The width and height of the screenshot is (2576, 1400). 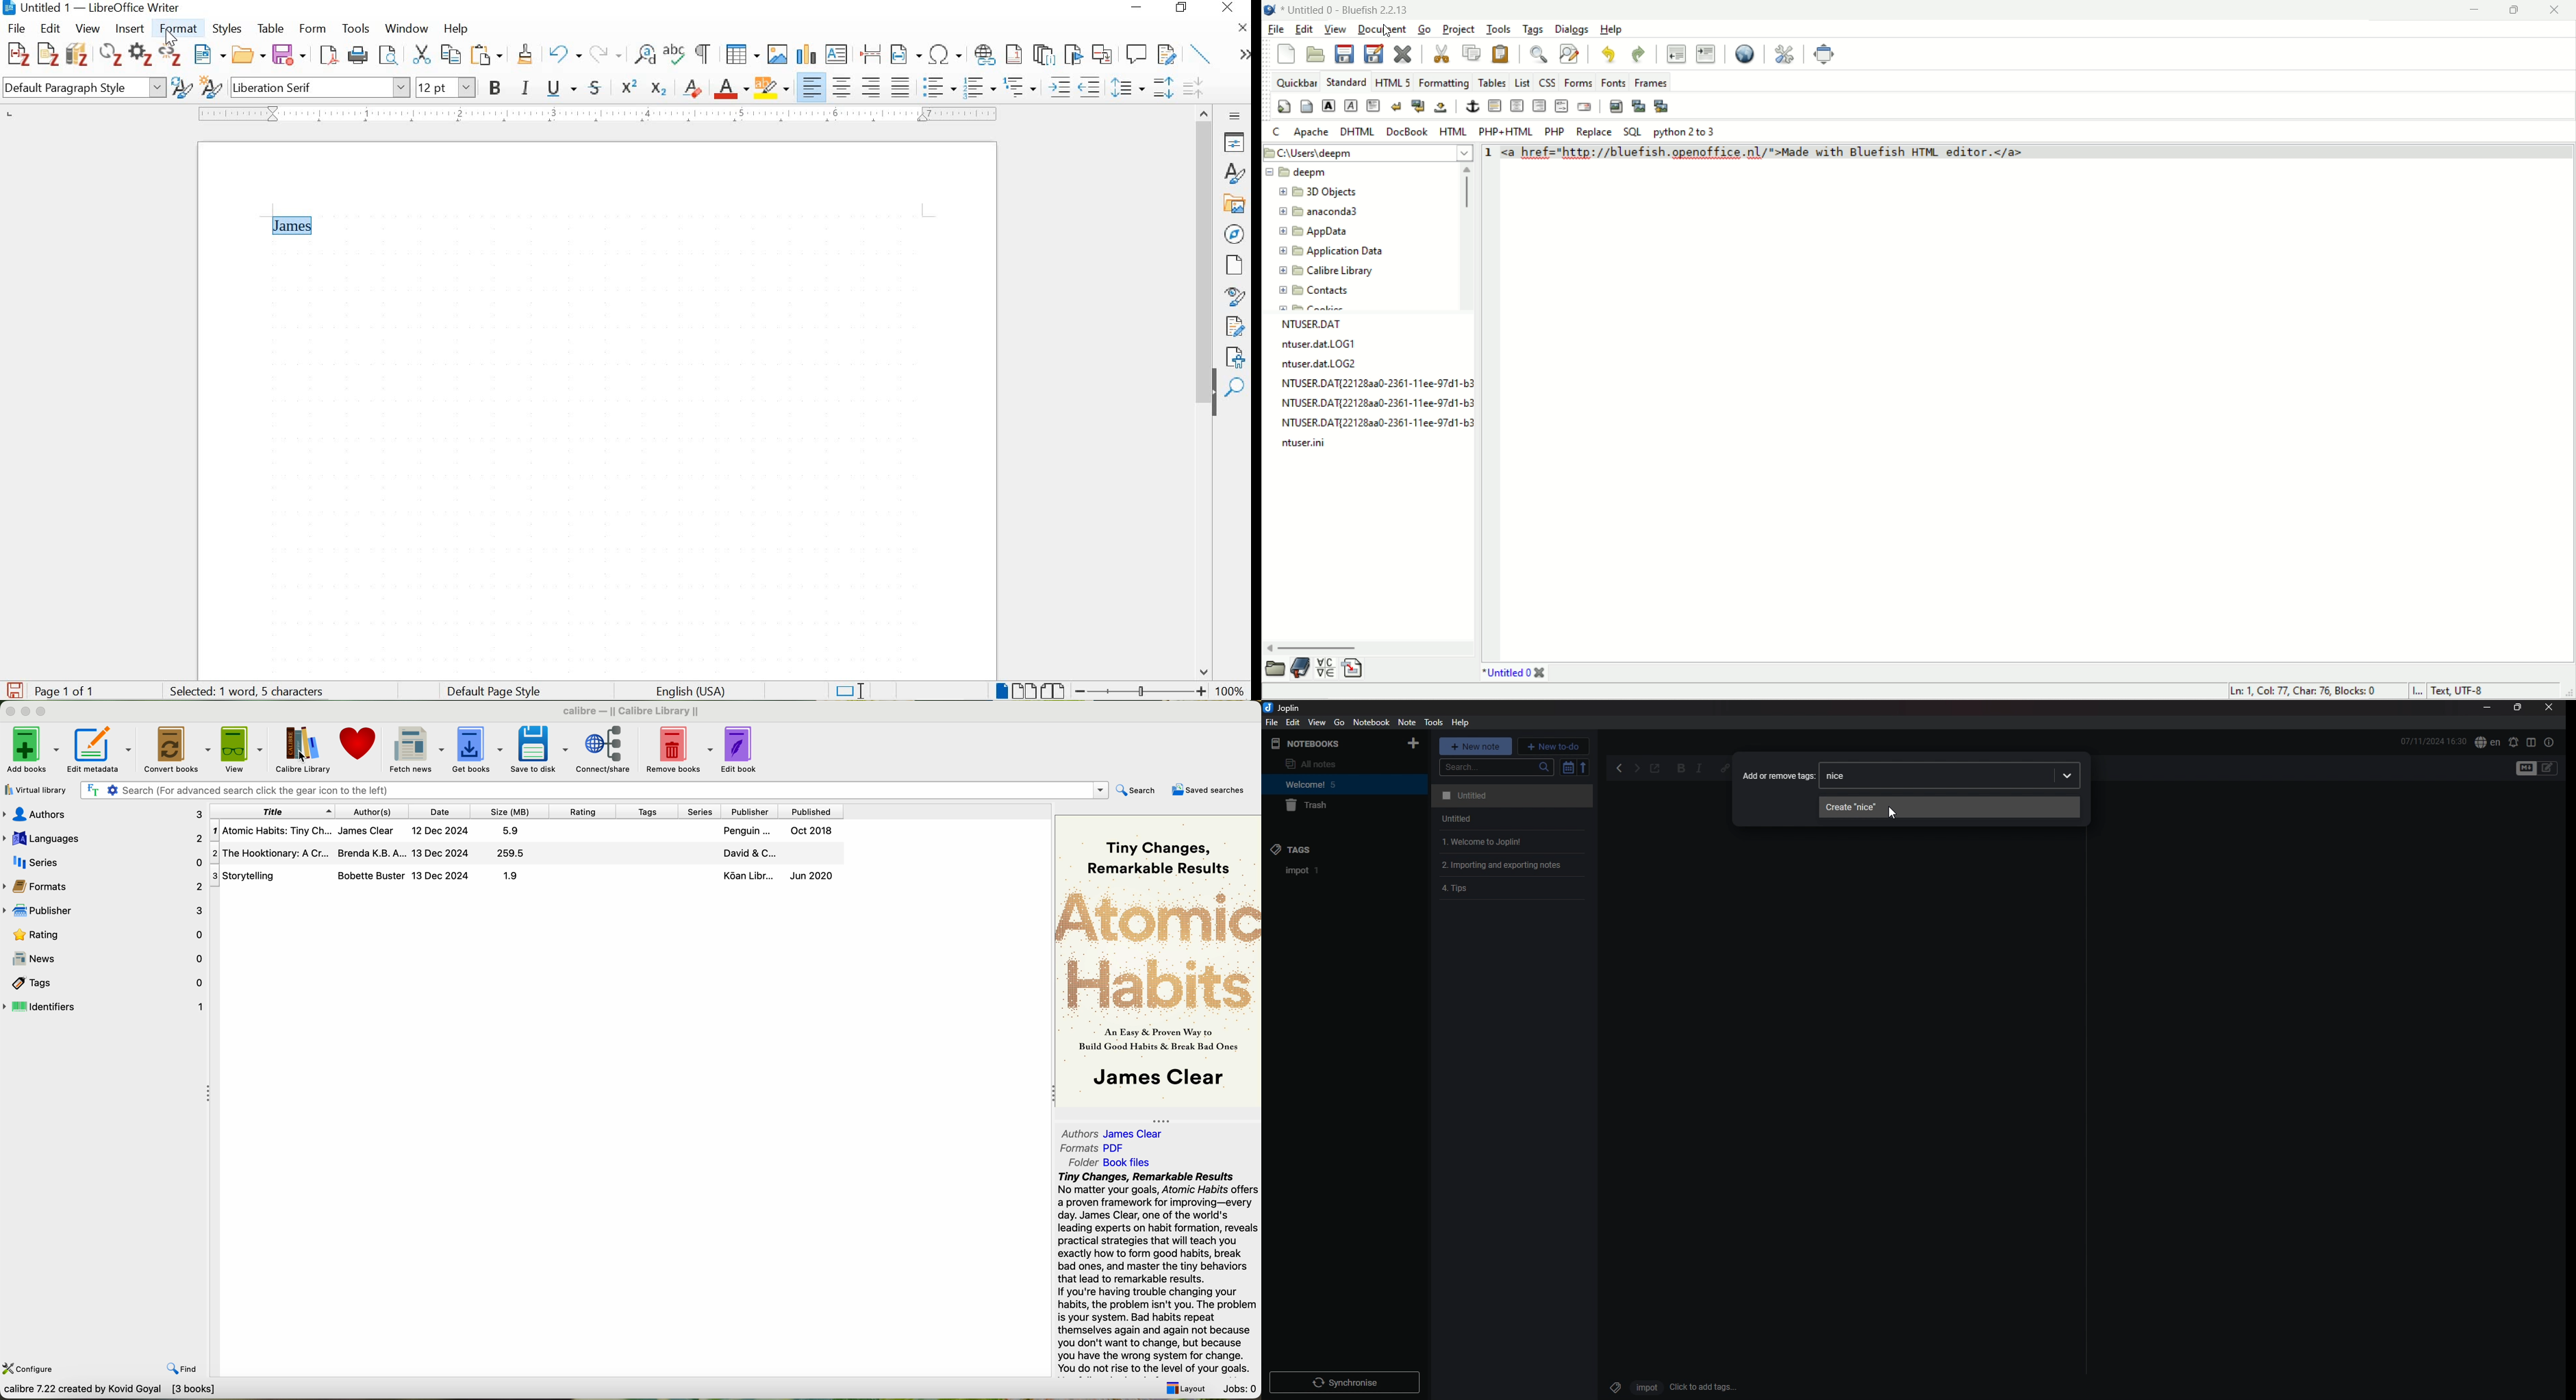 What do you see at coordinates (271, 812) in the screenshot?
I see `title` at bounding box center [271, 812].